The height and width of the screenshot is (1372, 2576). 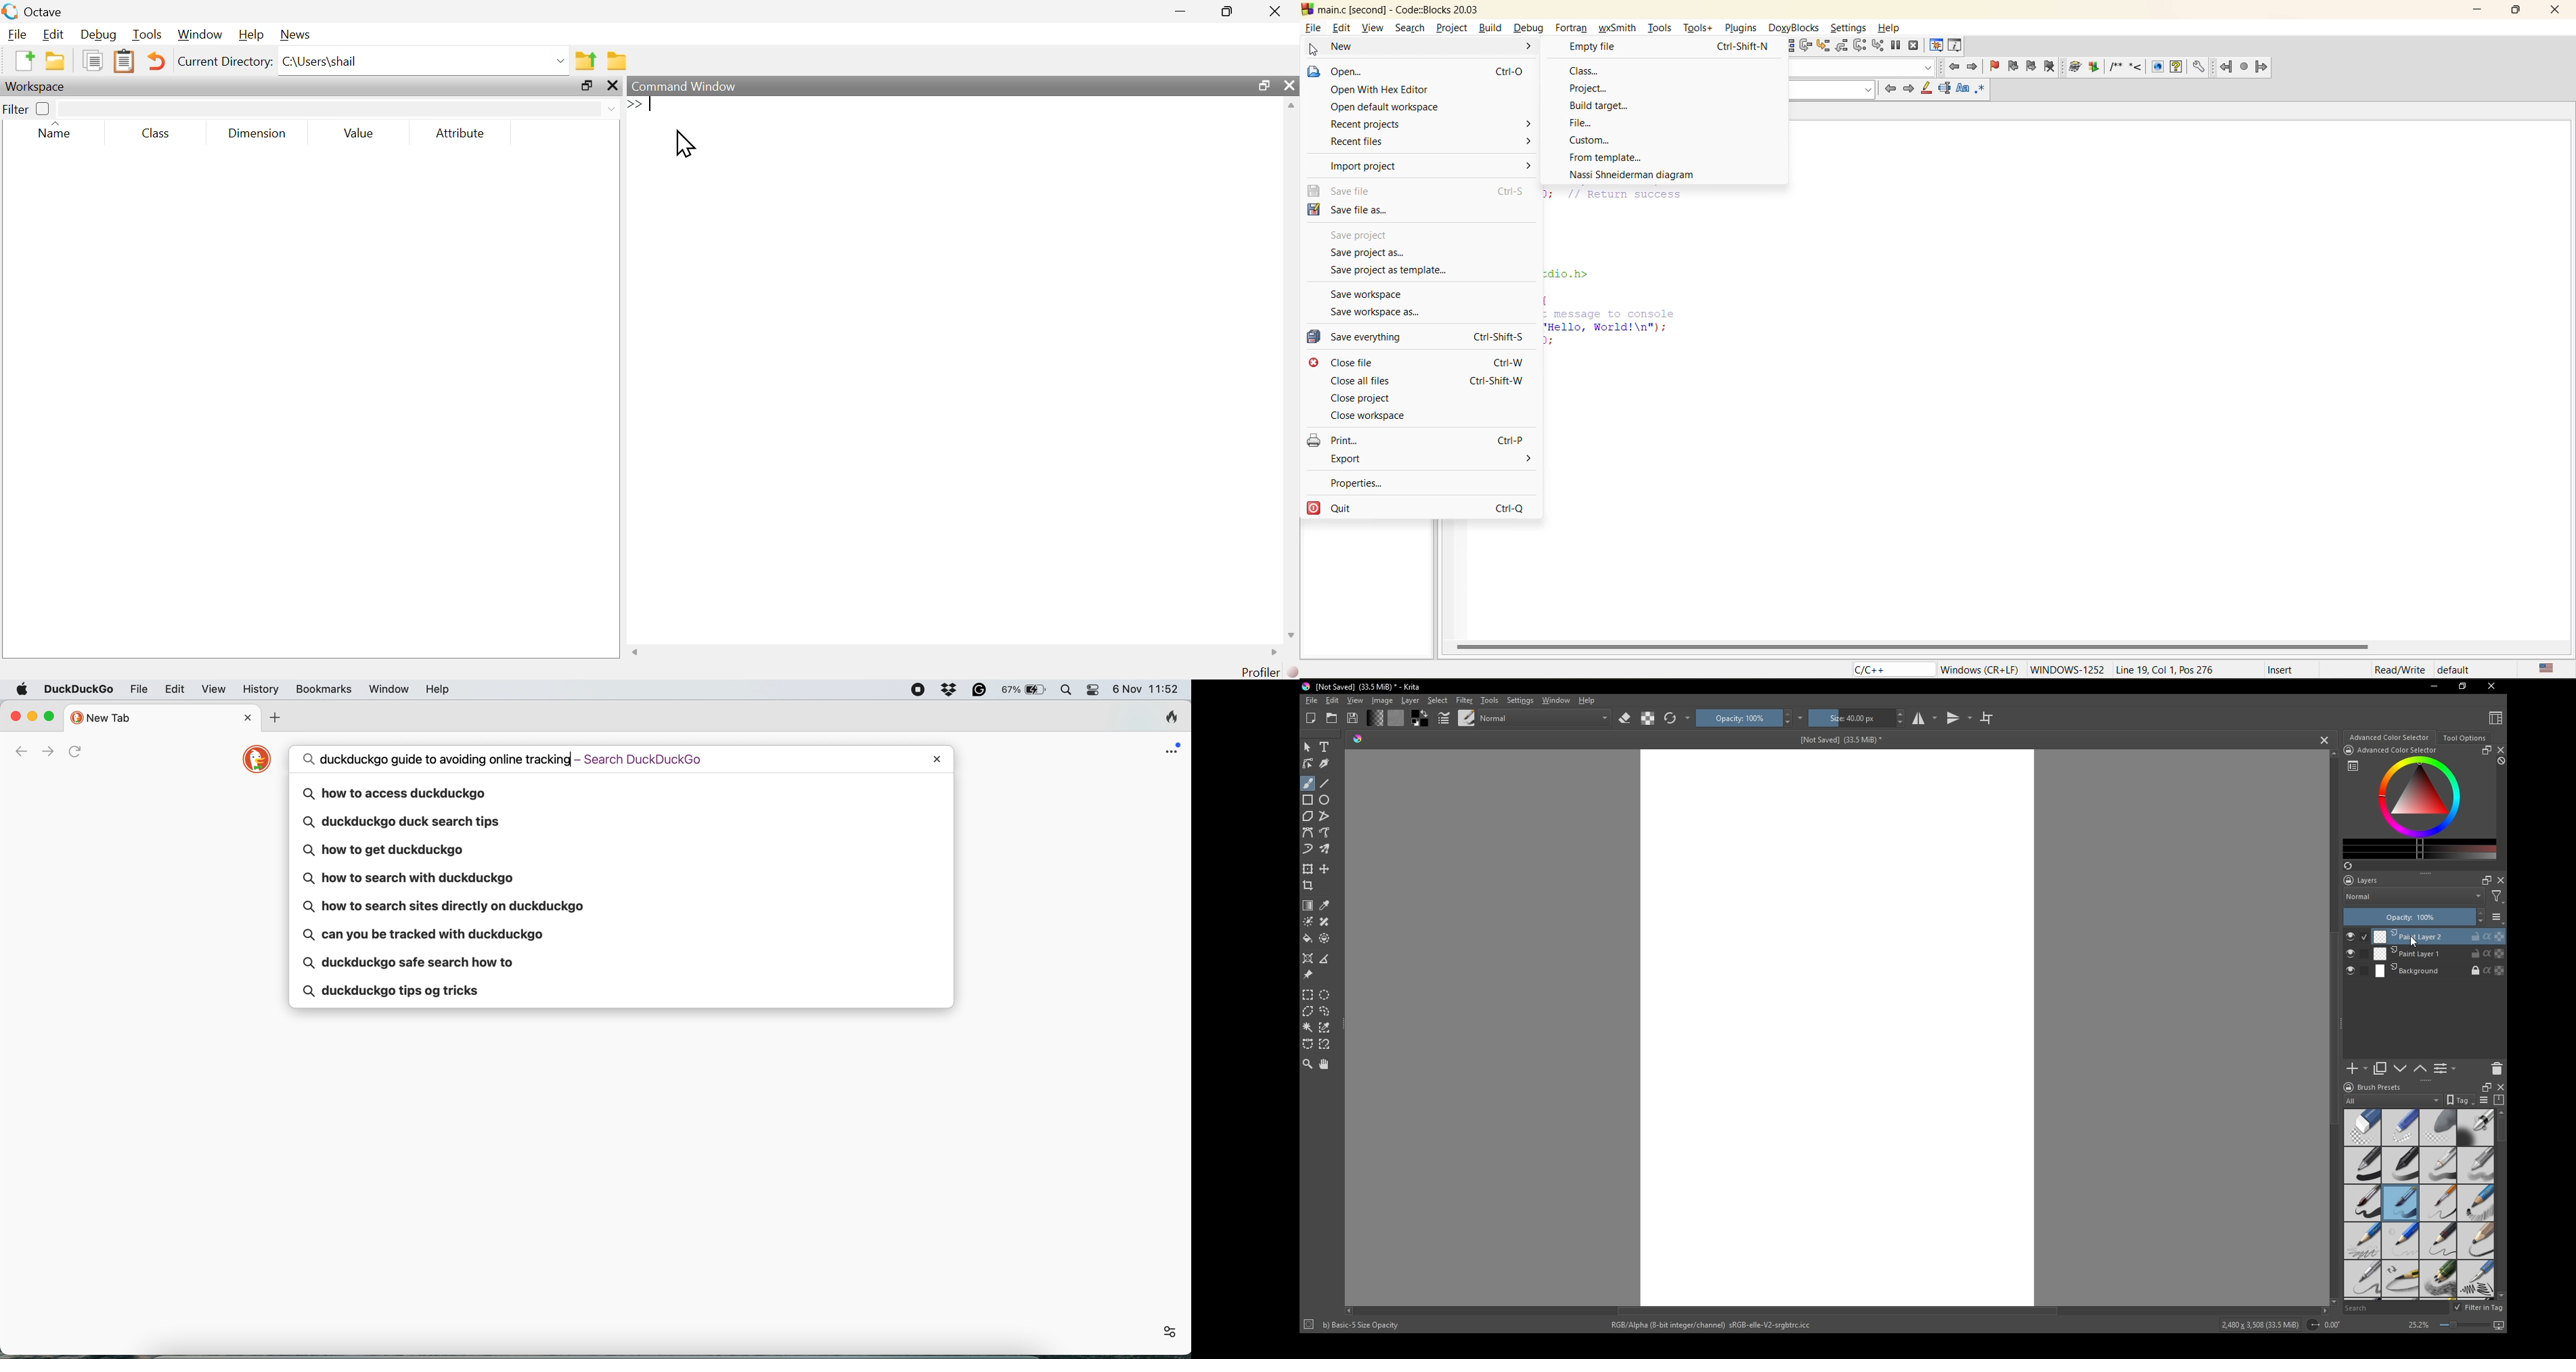 I want to click on line, so click(x=1325, y=783).